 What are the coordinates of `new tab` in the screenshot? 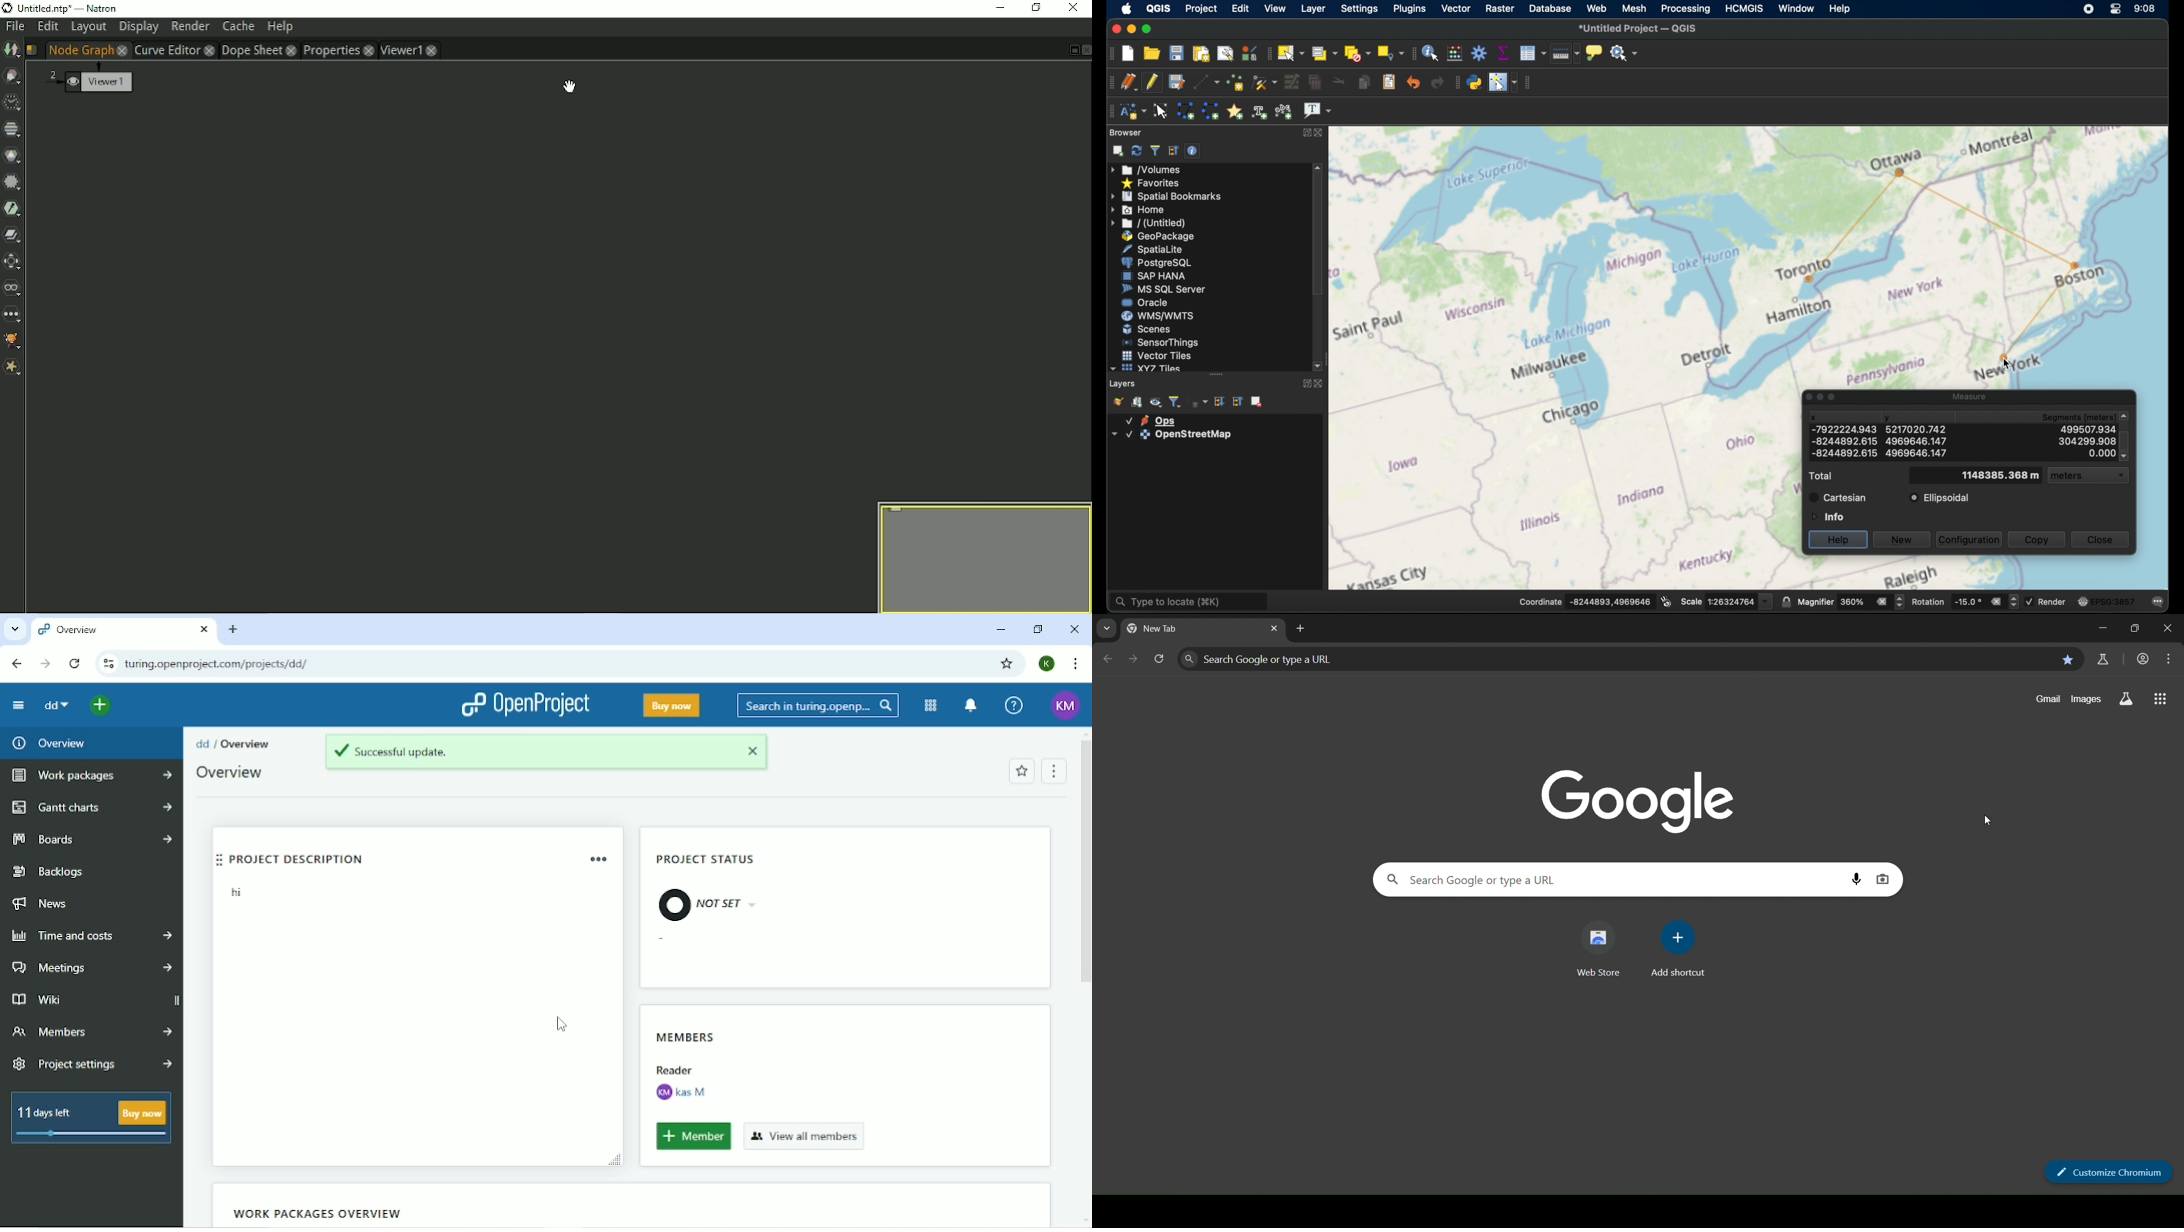 It's located at (1305, 631).